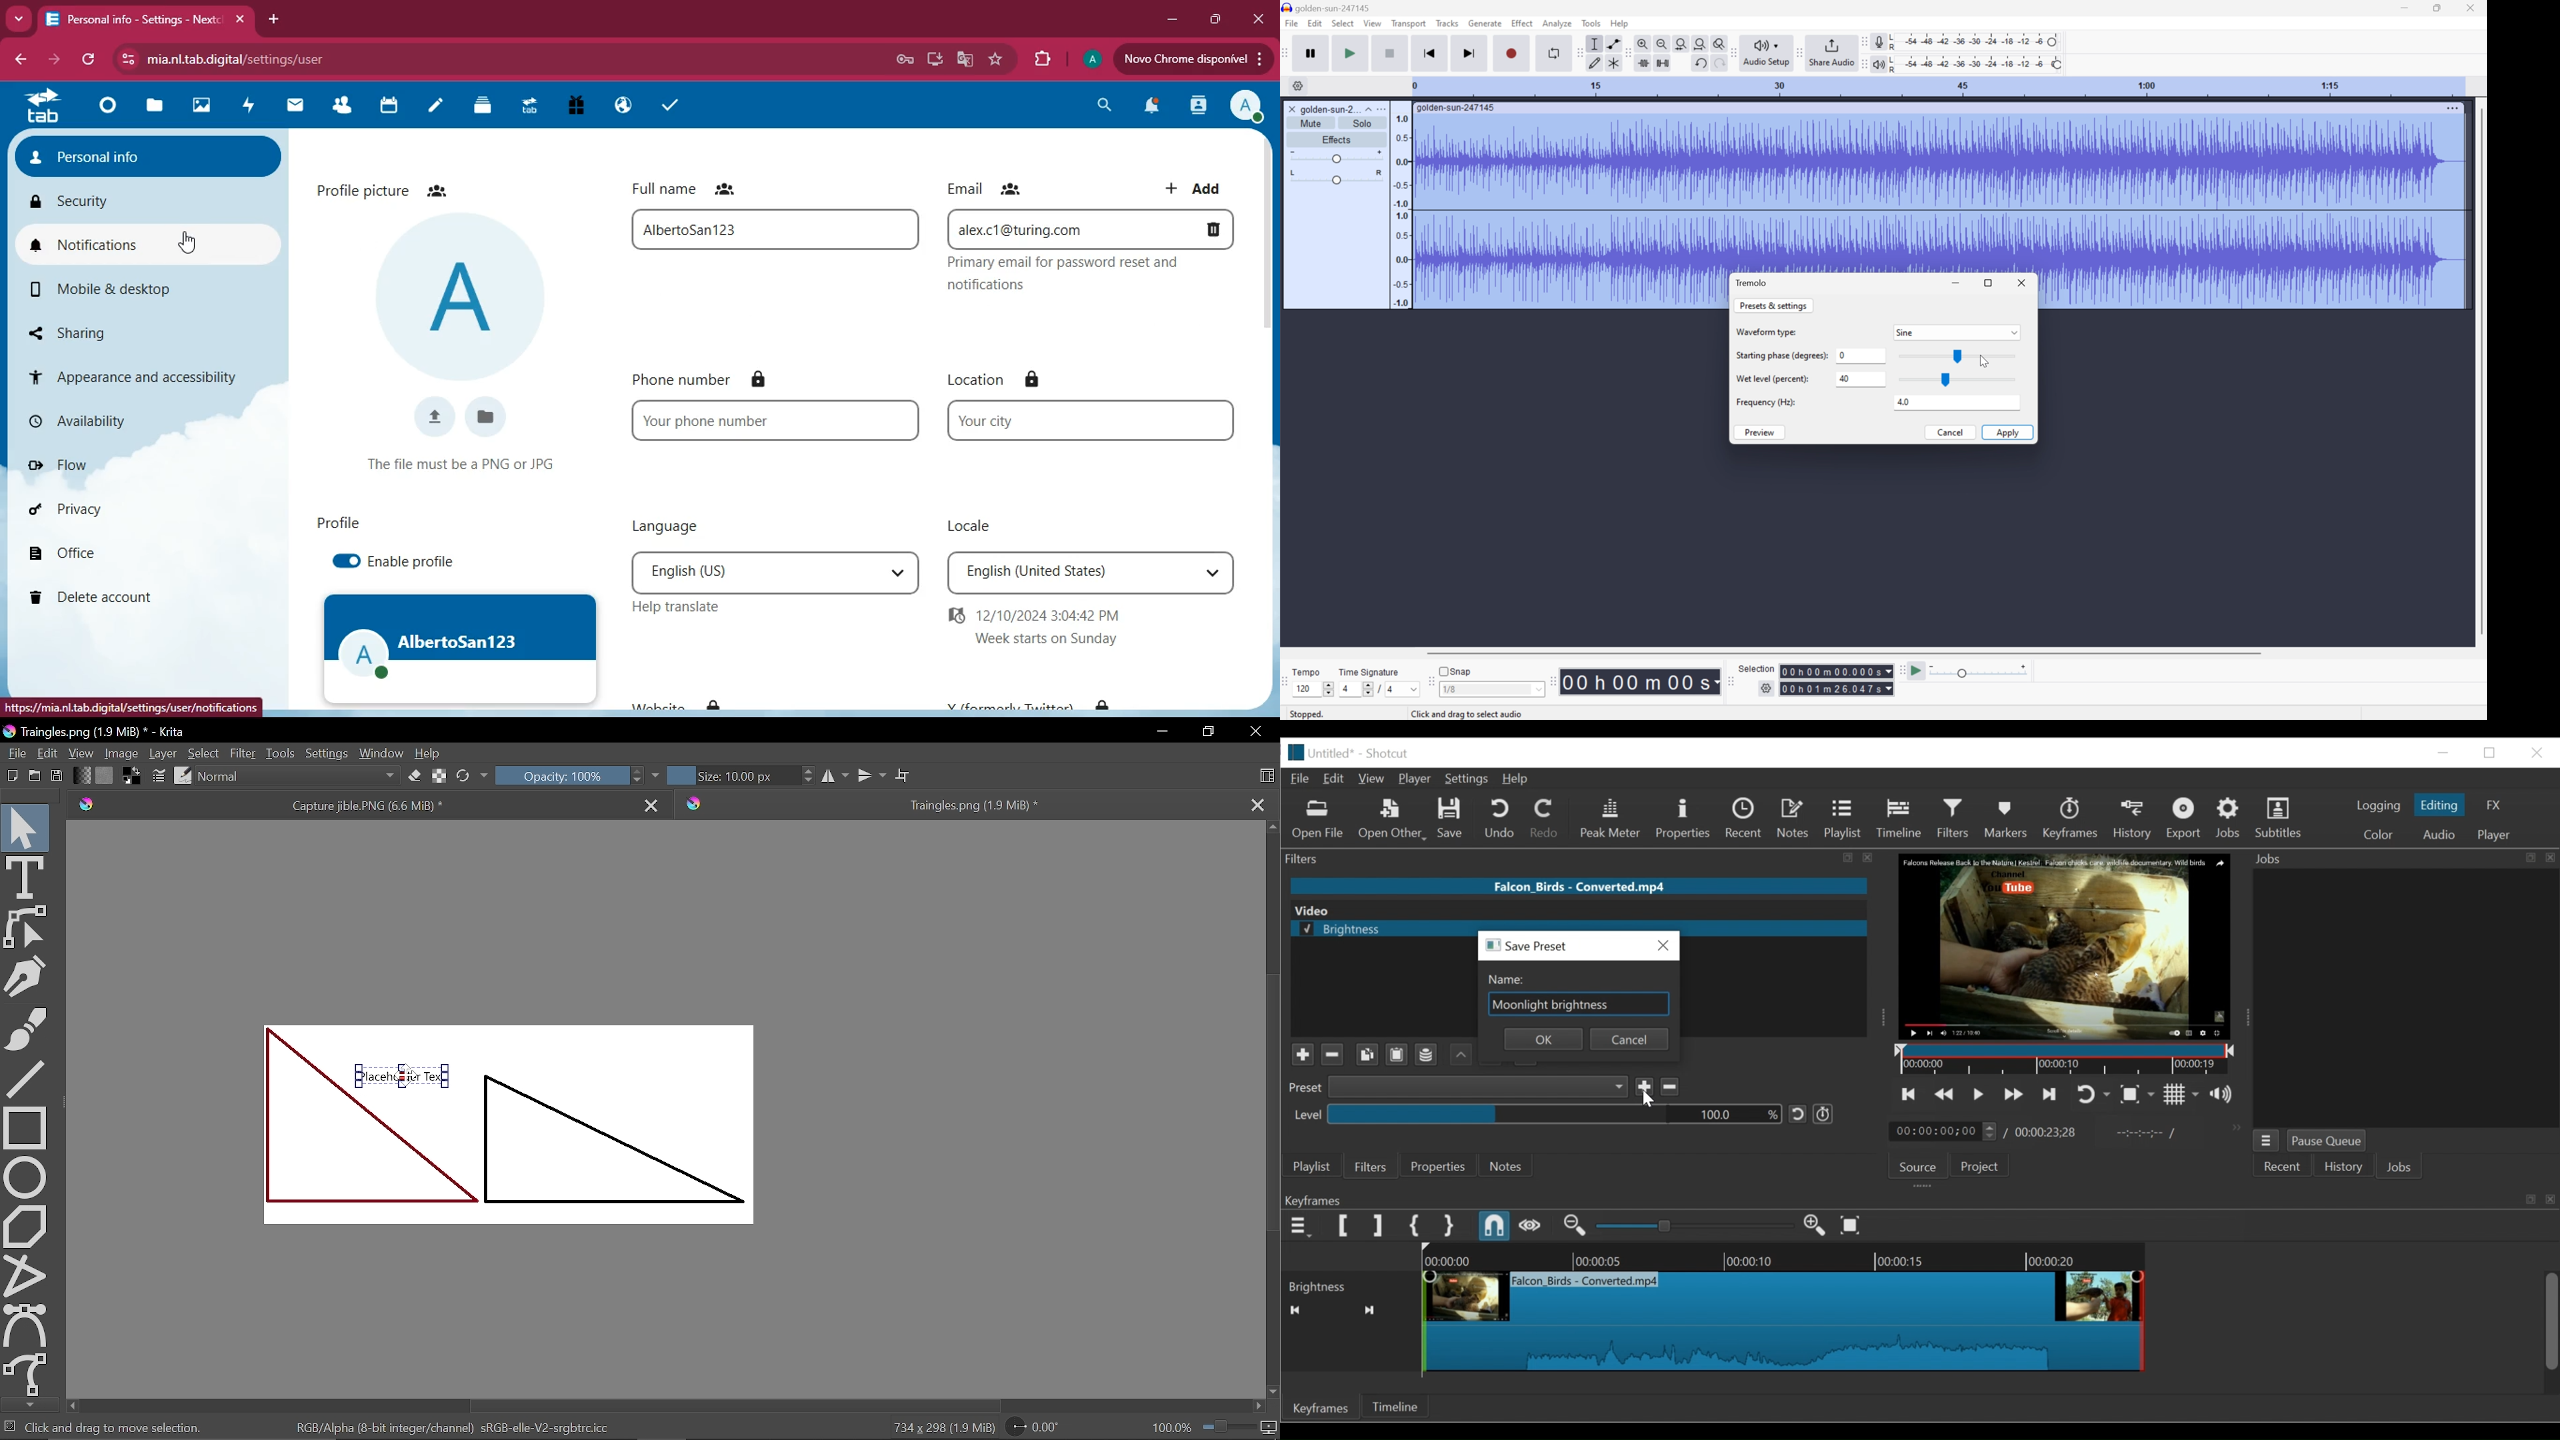 The image size is (2576, 1456). Describe the element at coordinates (1863, 381) in the screenshot. I see `40` at that location.